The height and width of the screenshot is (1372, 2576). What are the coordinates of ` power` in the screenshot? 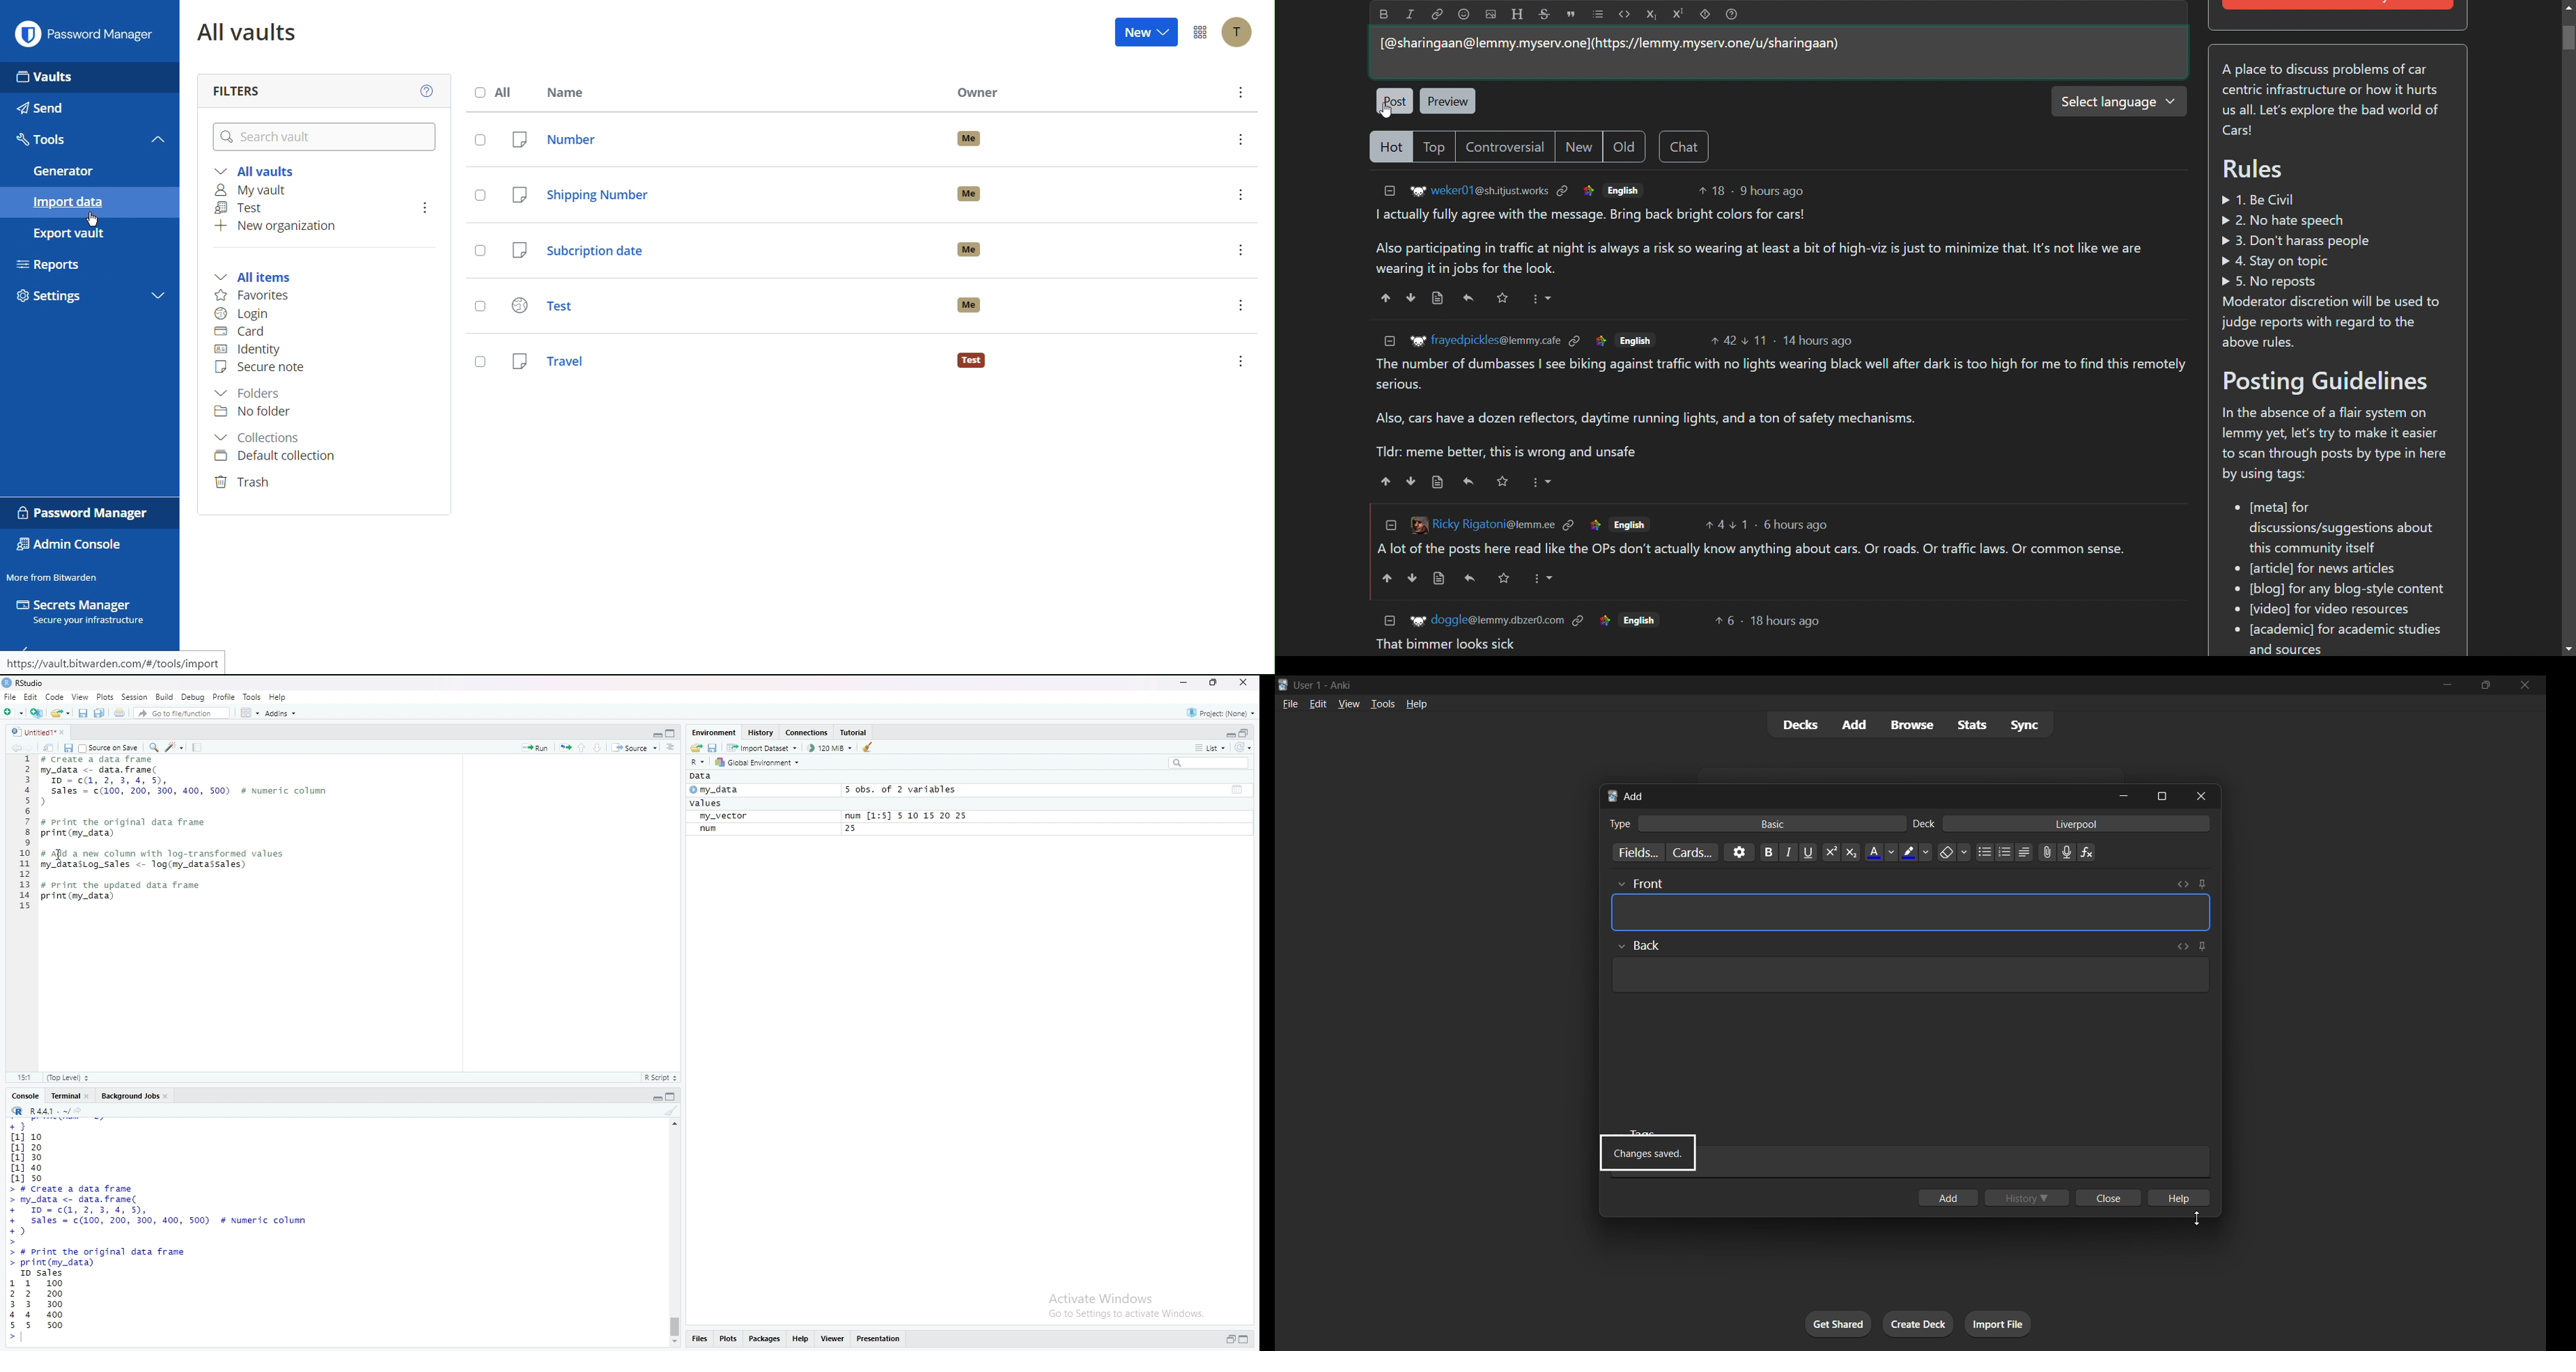 It's located at (1831, 853).